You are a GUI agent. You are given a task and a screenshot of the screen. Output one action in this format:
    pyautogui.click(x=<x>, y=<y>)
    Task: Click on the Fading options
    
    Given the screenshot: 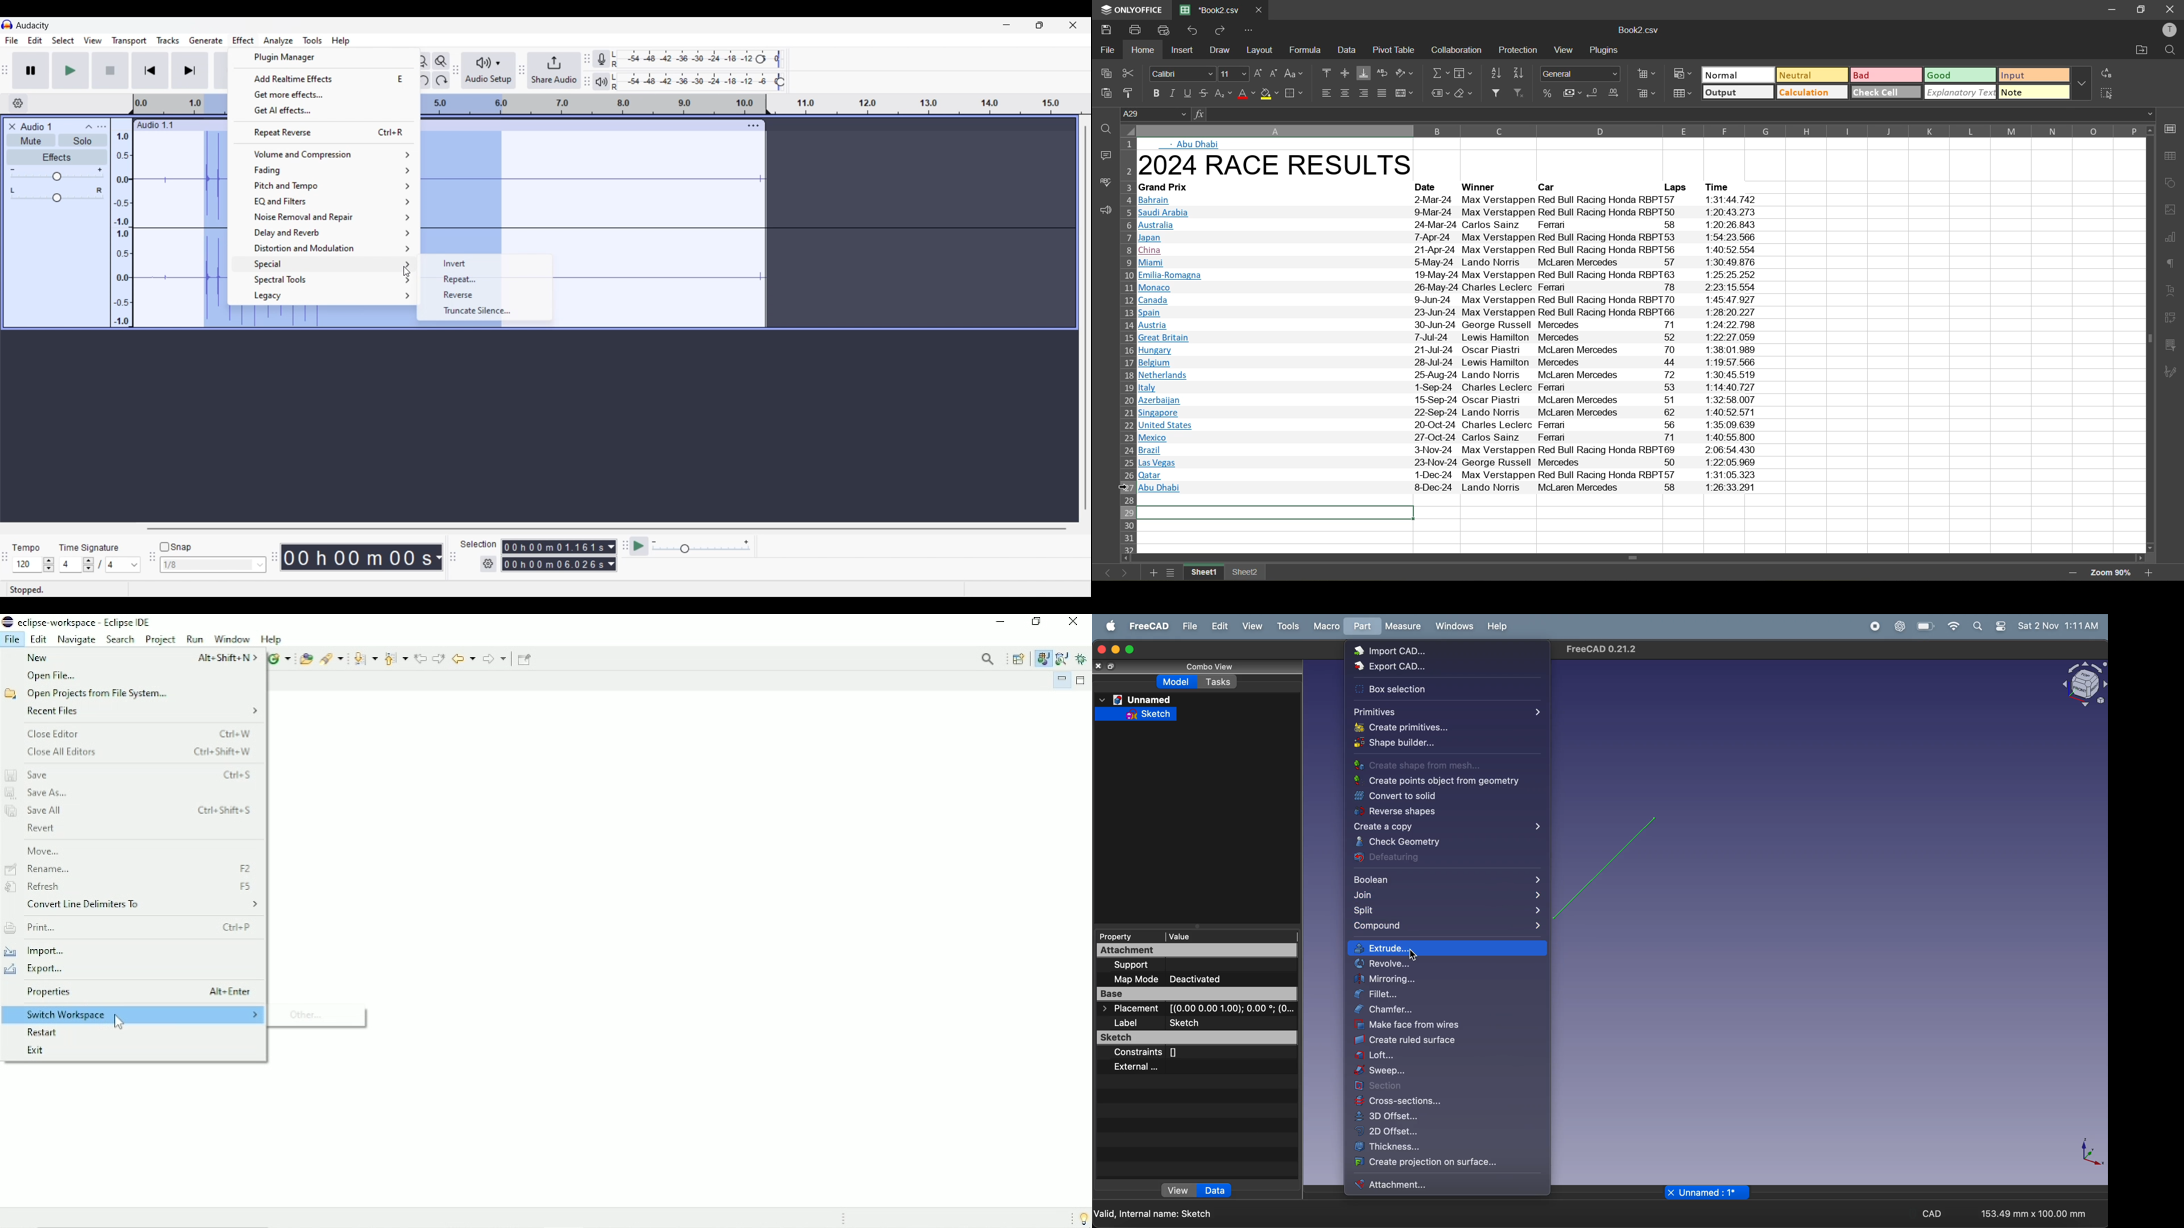 What is the action you would take?
    pyautogui.click(x=323, y=170)
    